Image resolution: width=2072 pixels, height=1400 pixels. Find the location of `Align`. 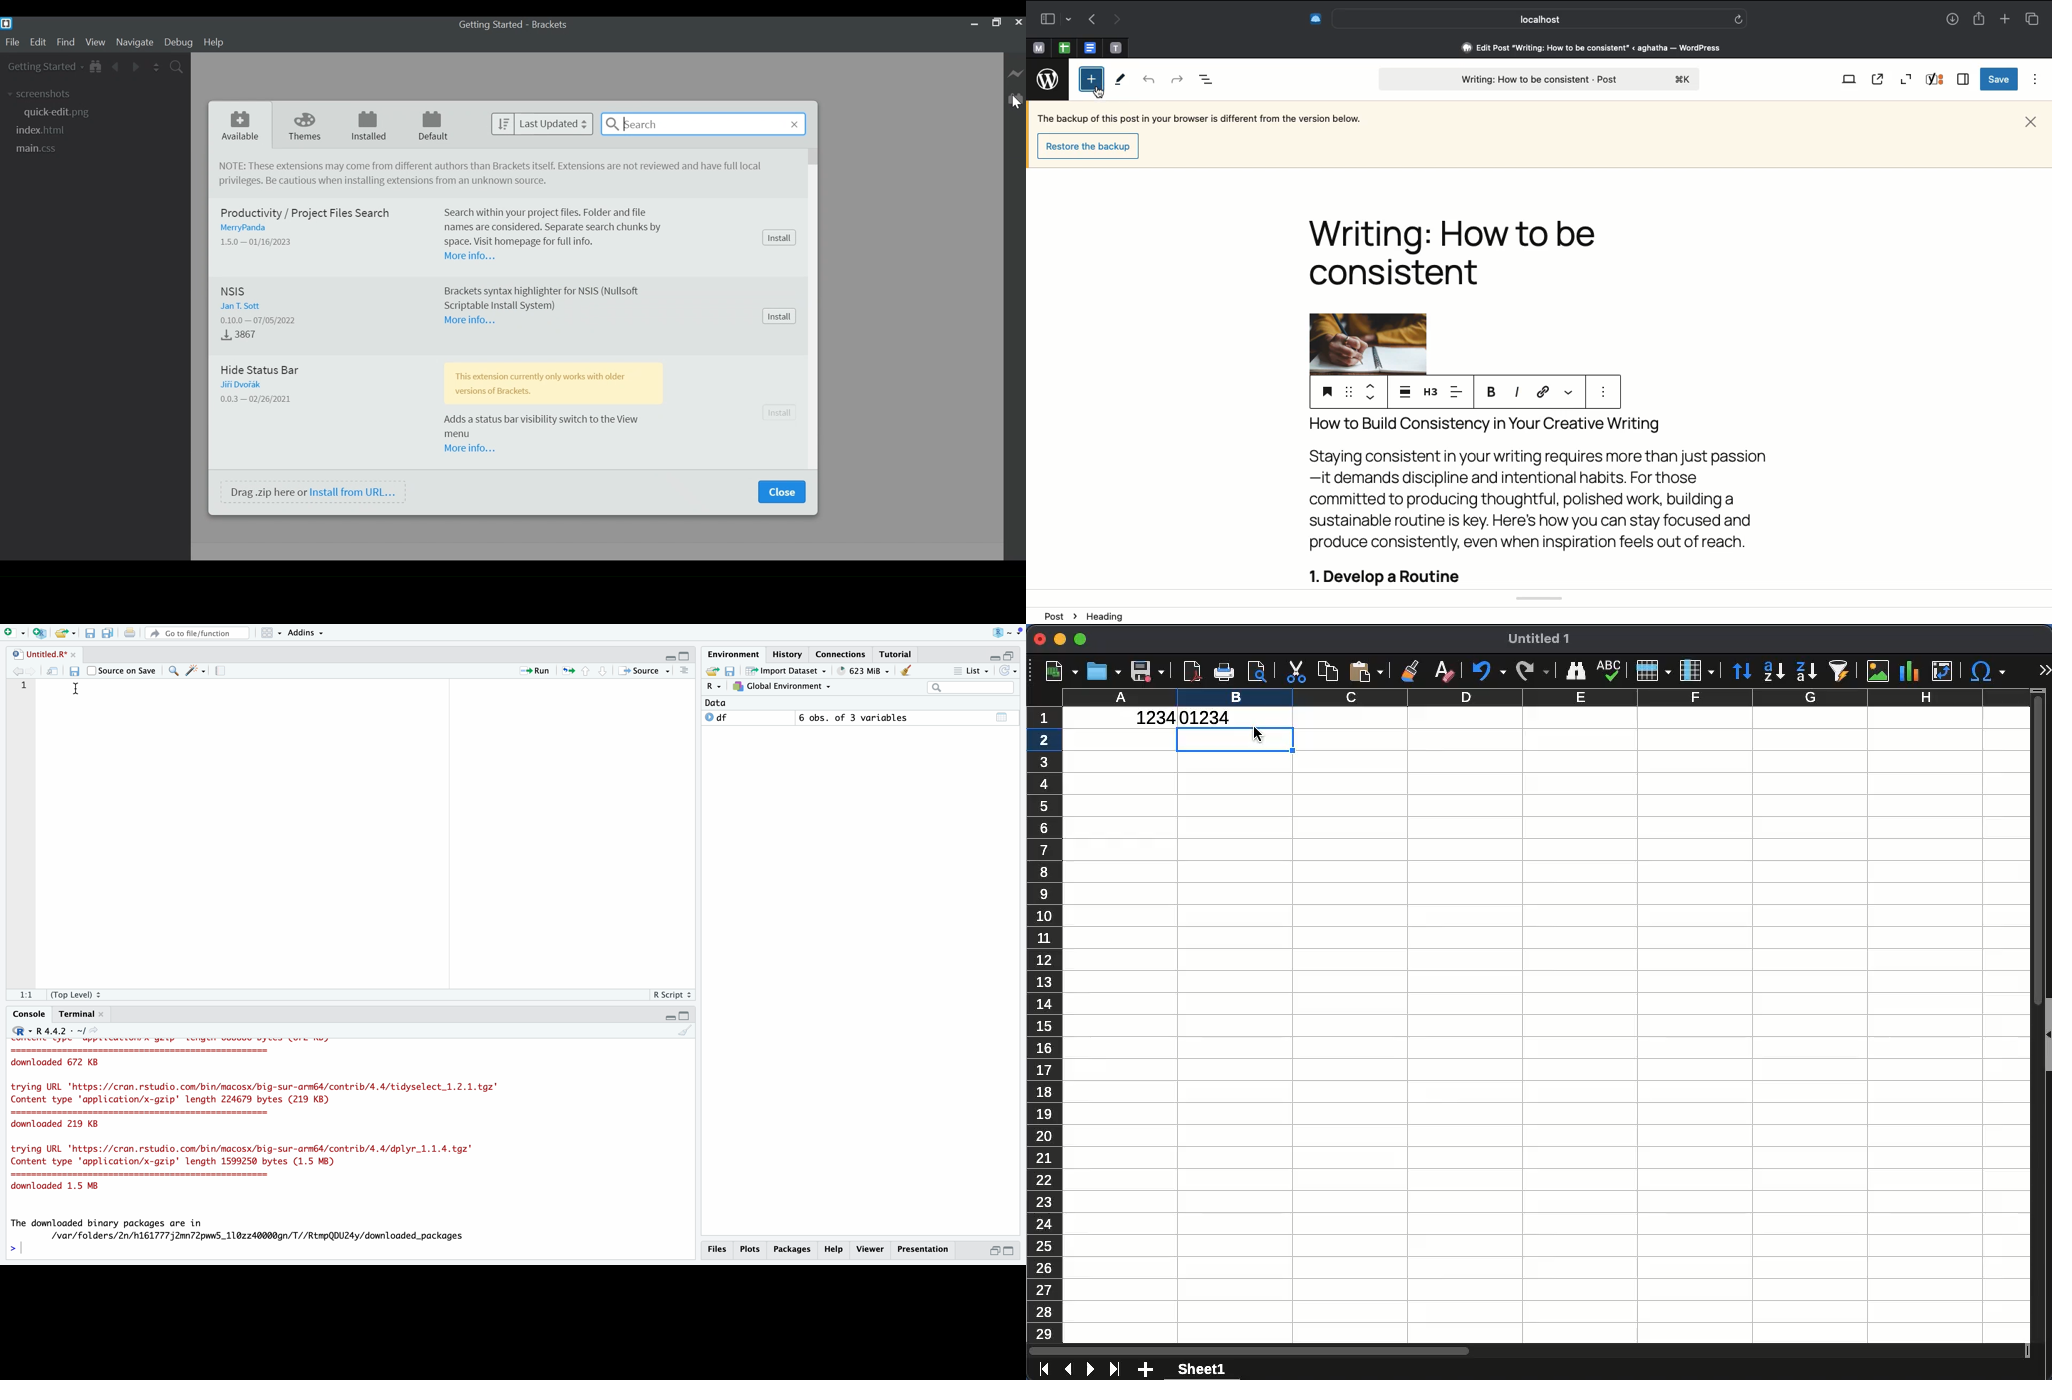

Align is located at coordinates (1458, 392).